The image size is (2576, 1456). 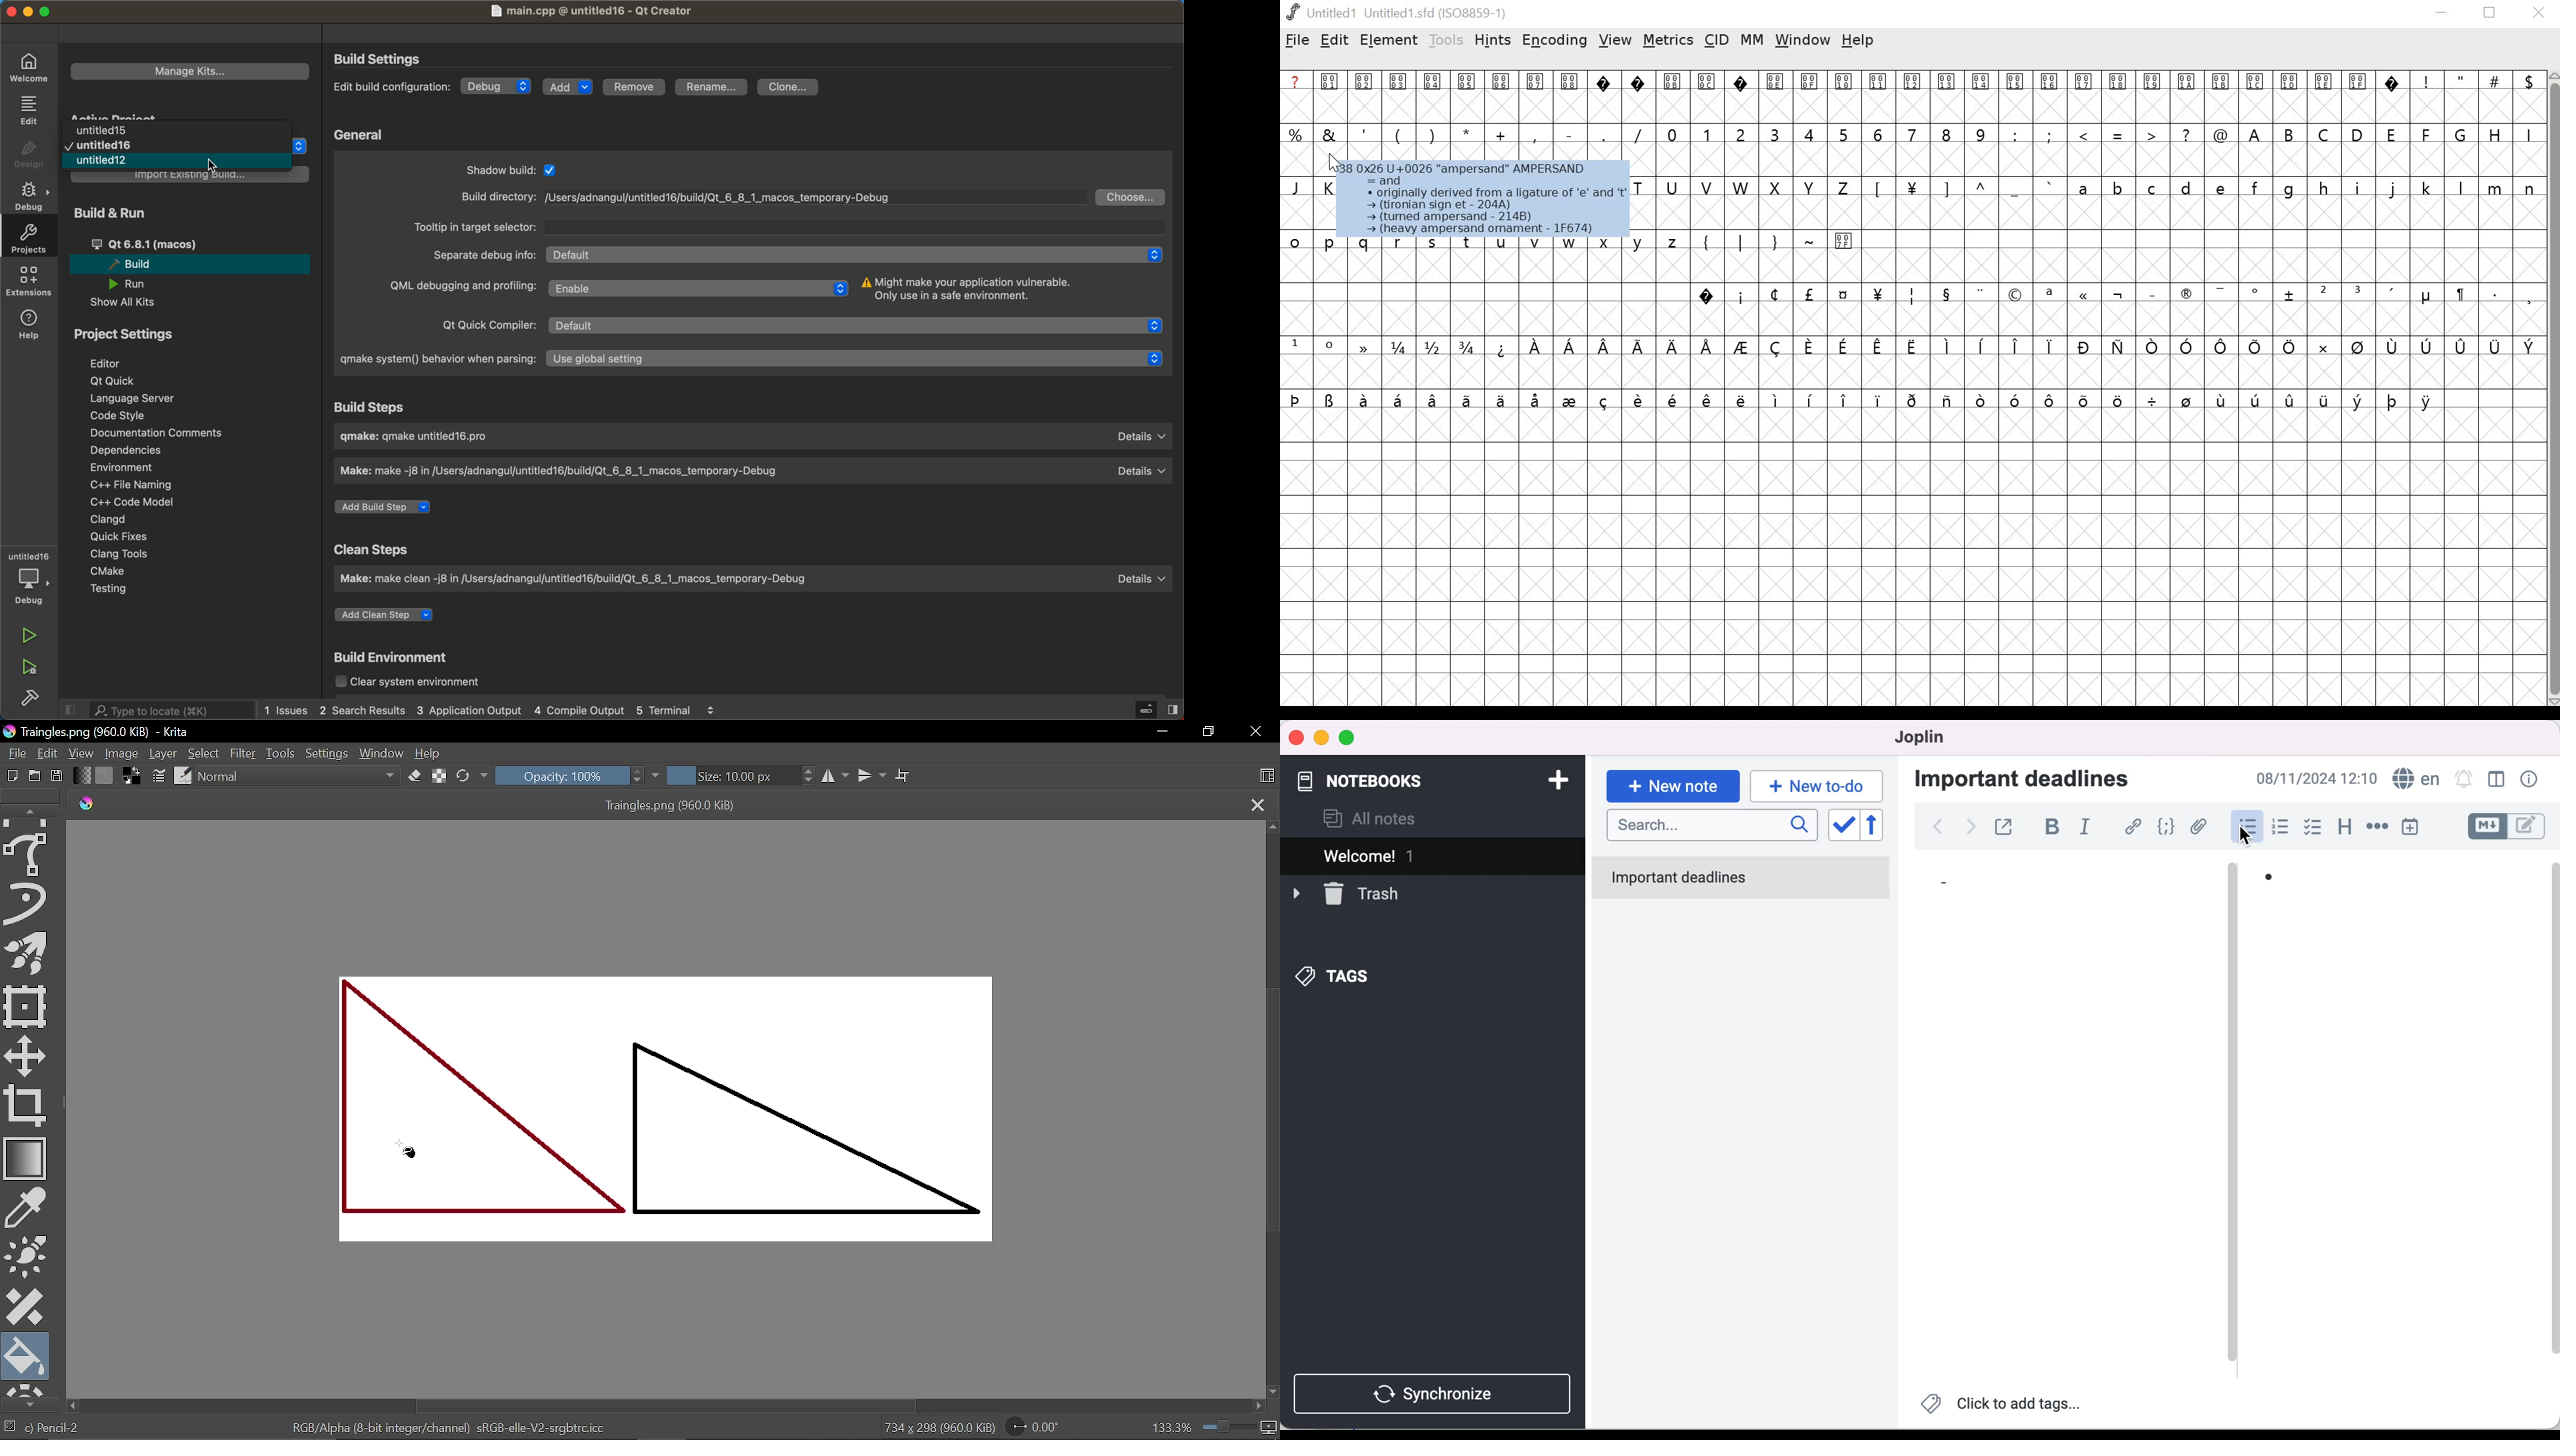 I want to click on bullet 1, so click(x=1949, y=886).